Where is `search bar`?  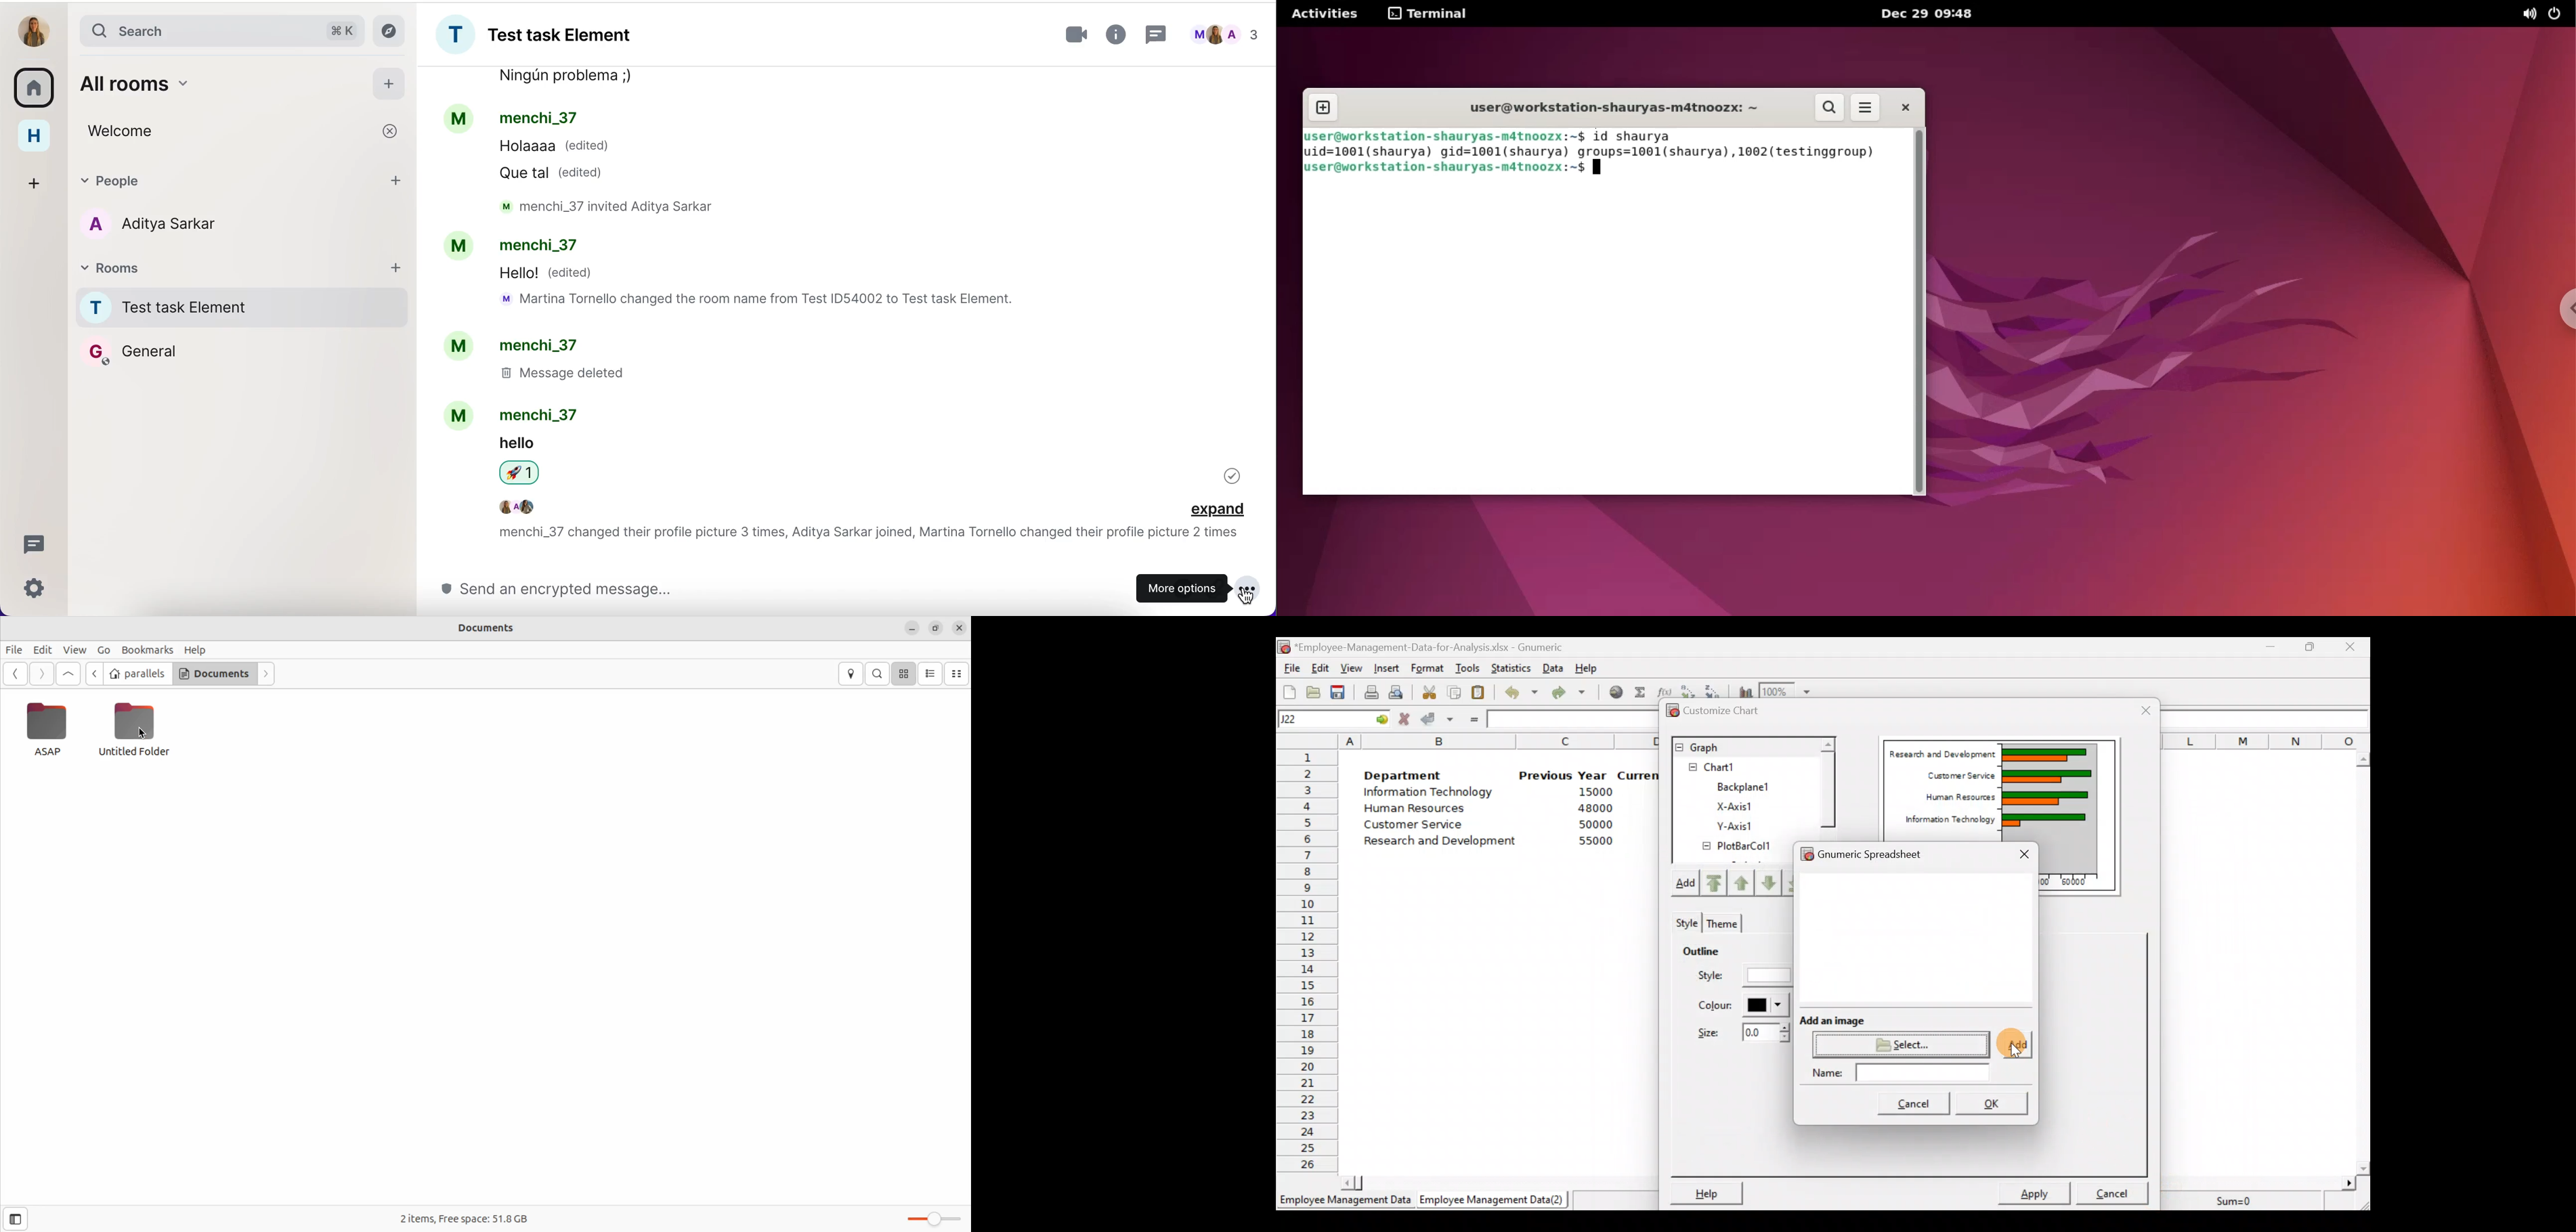 search bar is located at coordinates (218, 29).